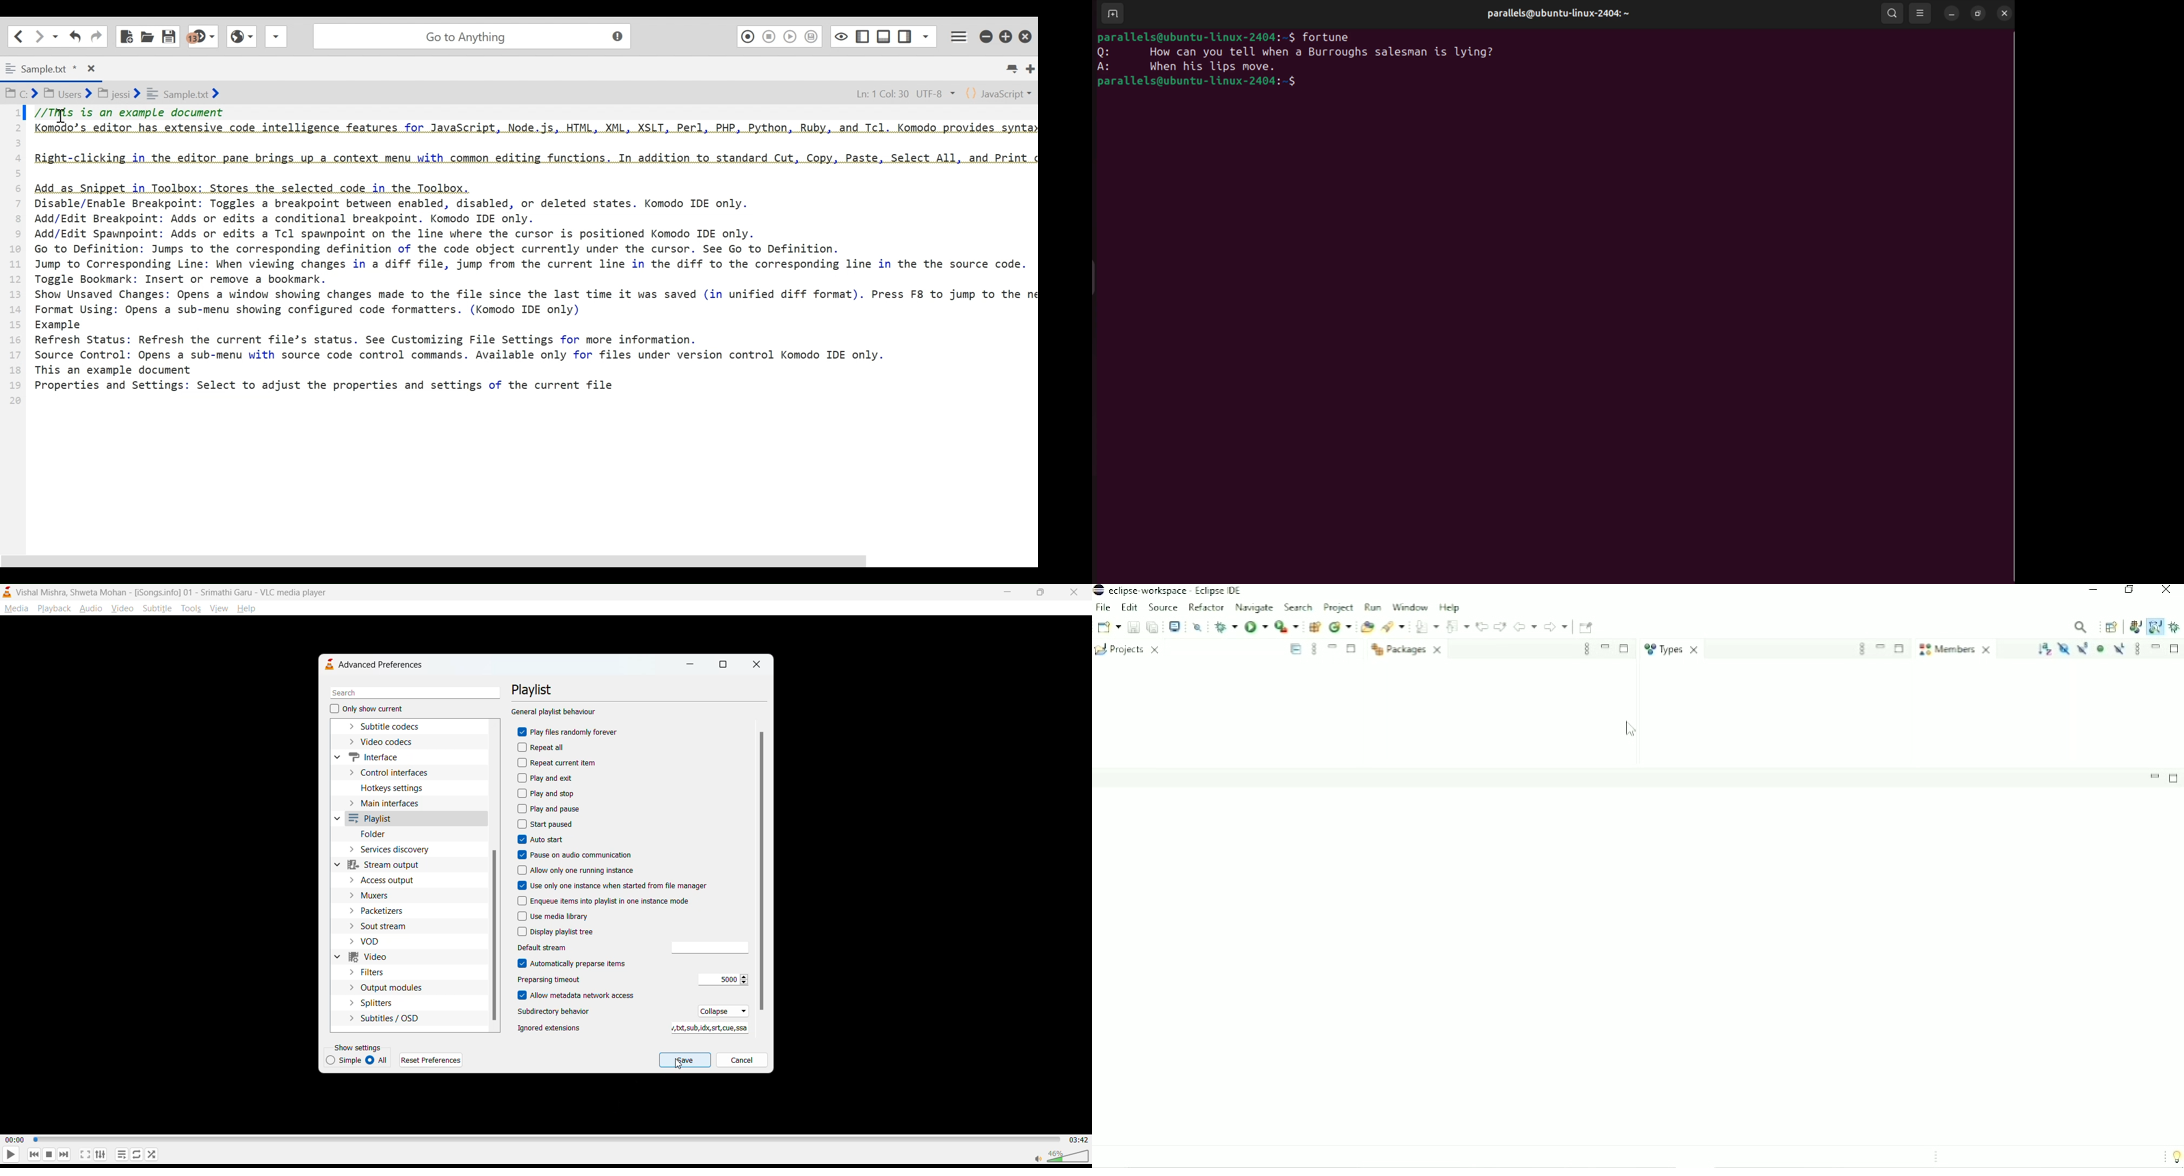  What do you see at coordinates (1132, 627) in the screenshot?
I see `Save` at bounding box center [1132, 627].